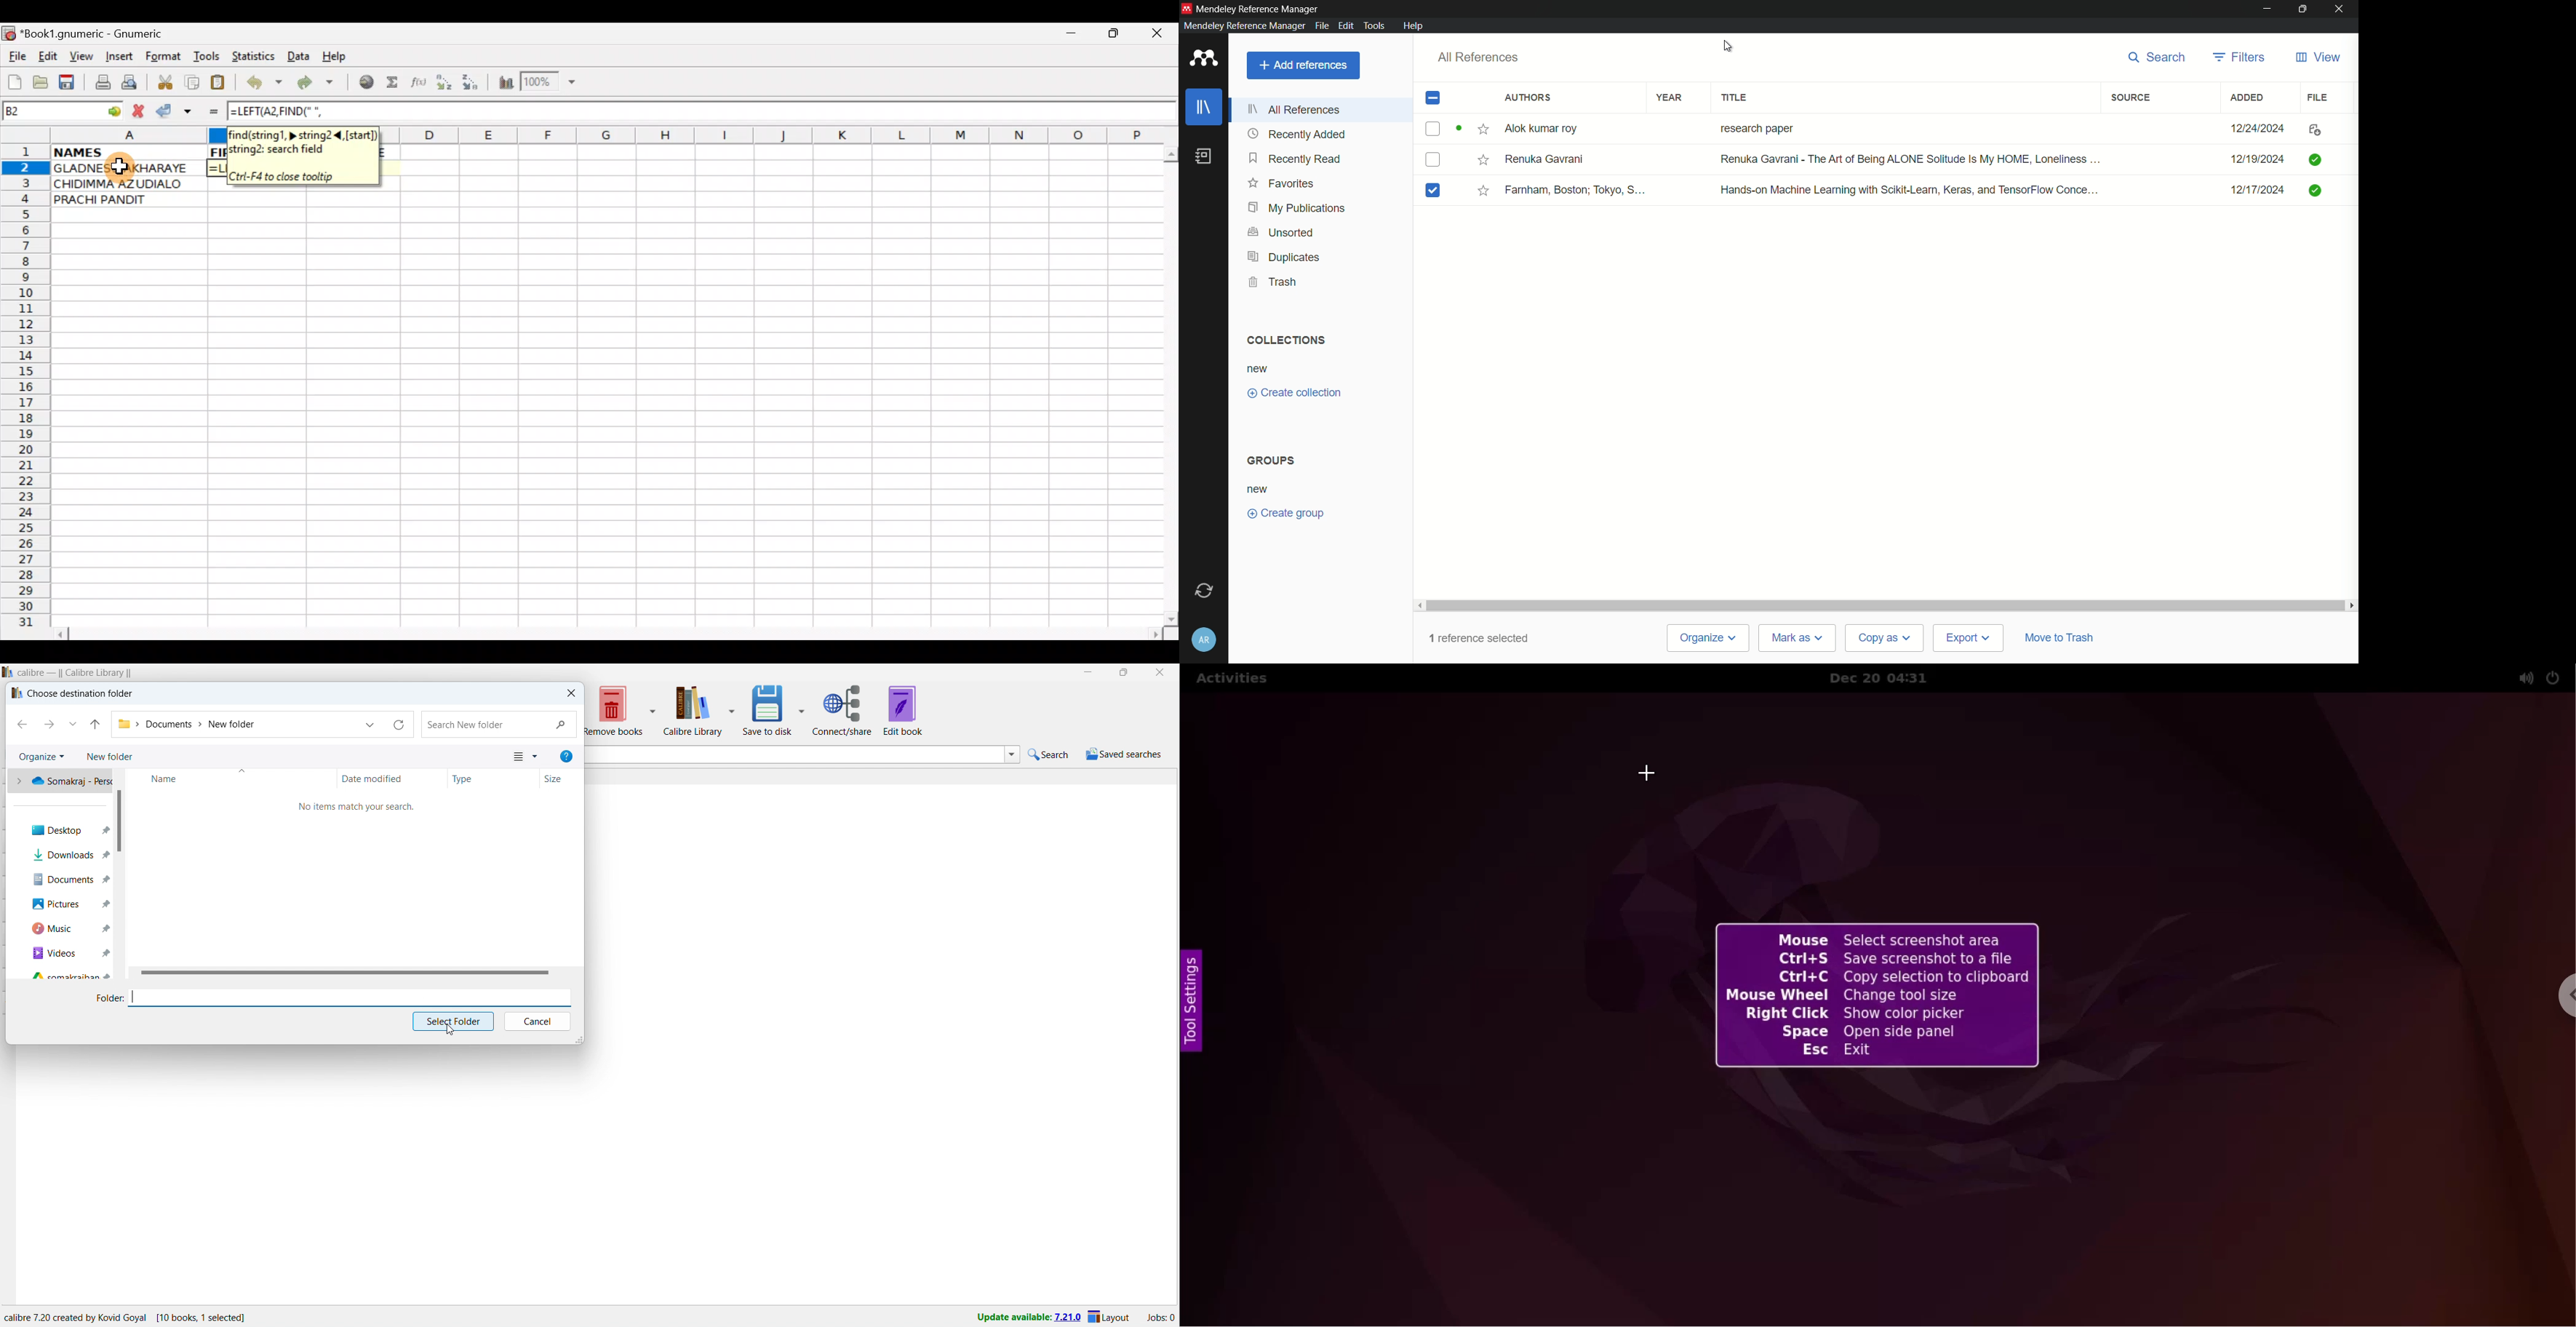 The height and width of the screenshot is (1344, 2576). What do you see at coordinates (119, 57) in the screenshot?
I see `Insert` at bounding box center [119, 57].